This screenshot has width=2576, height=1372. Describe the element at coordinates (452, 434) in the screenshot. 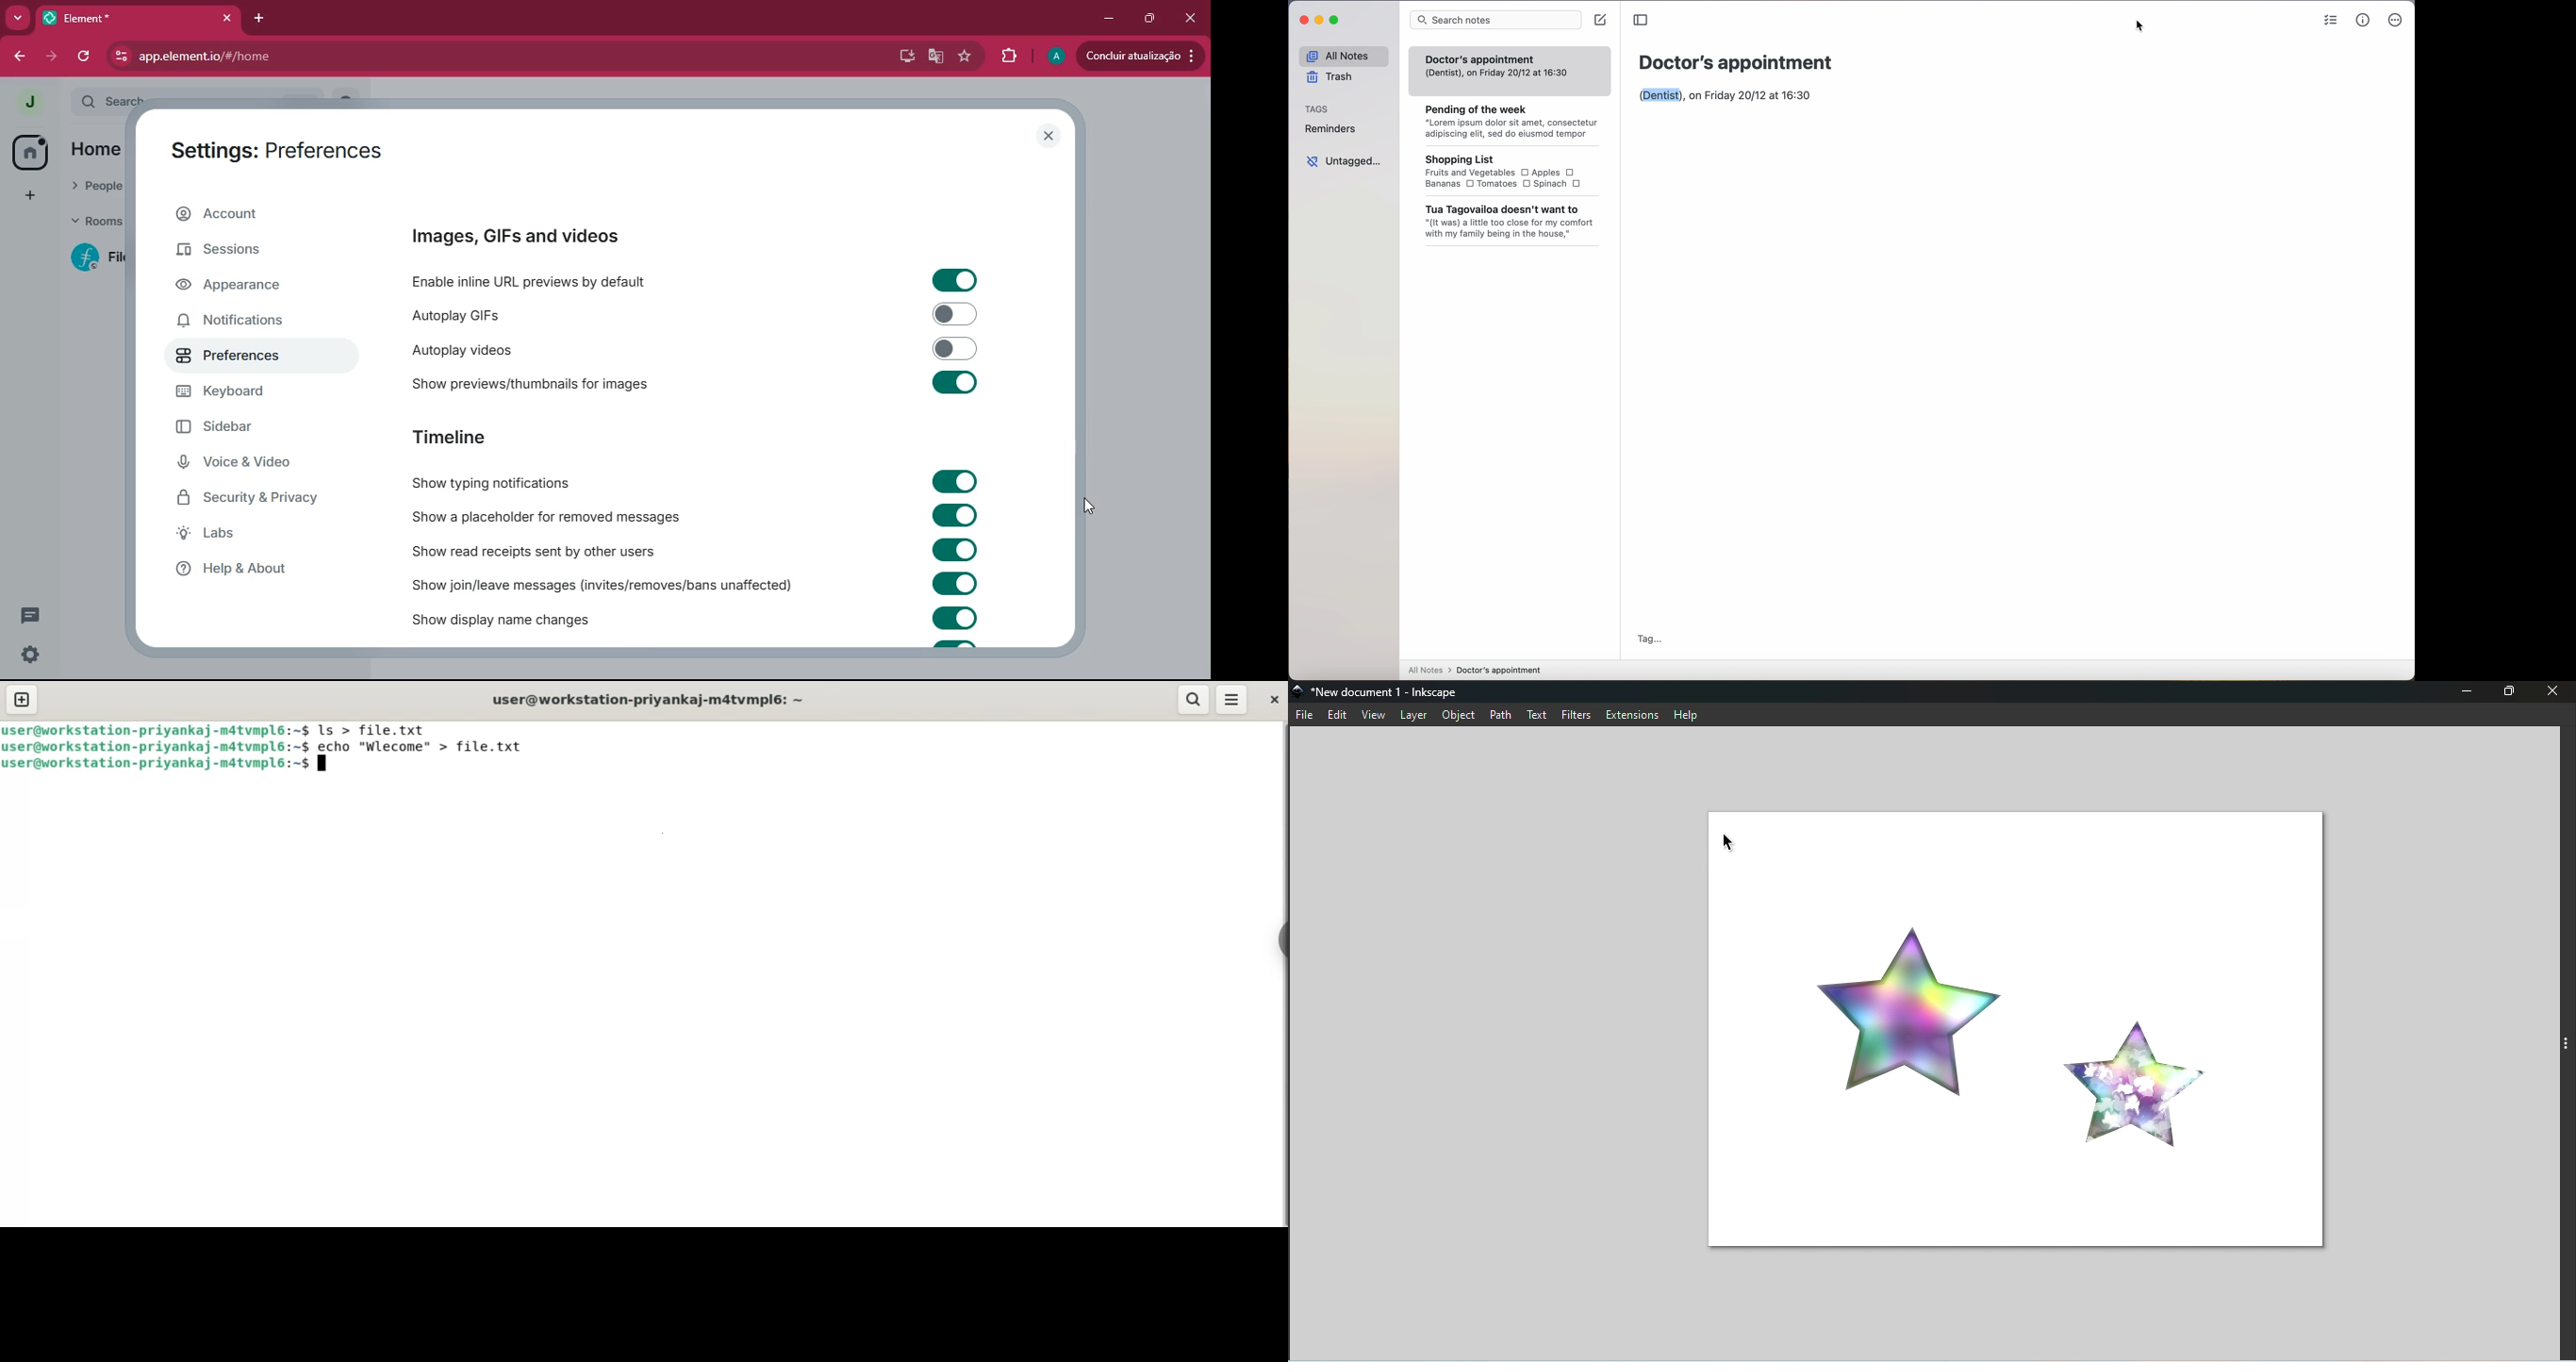

I see `timeline` at that location.